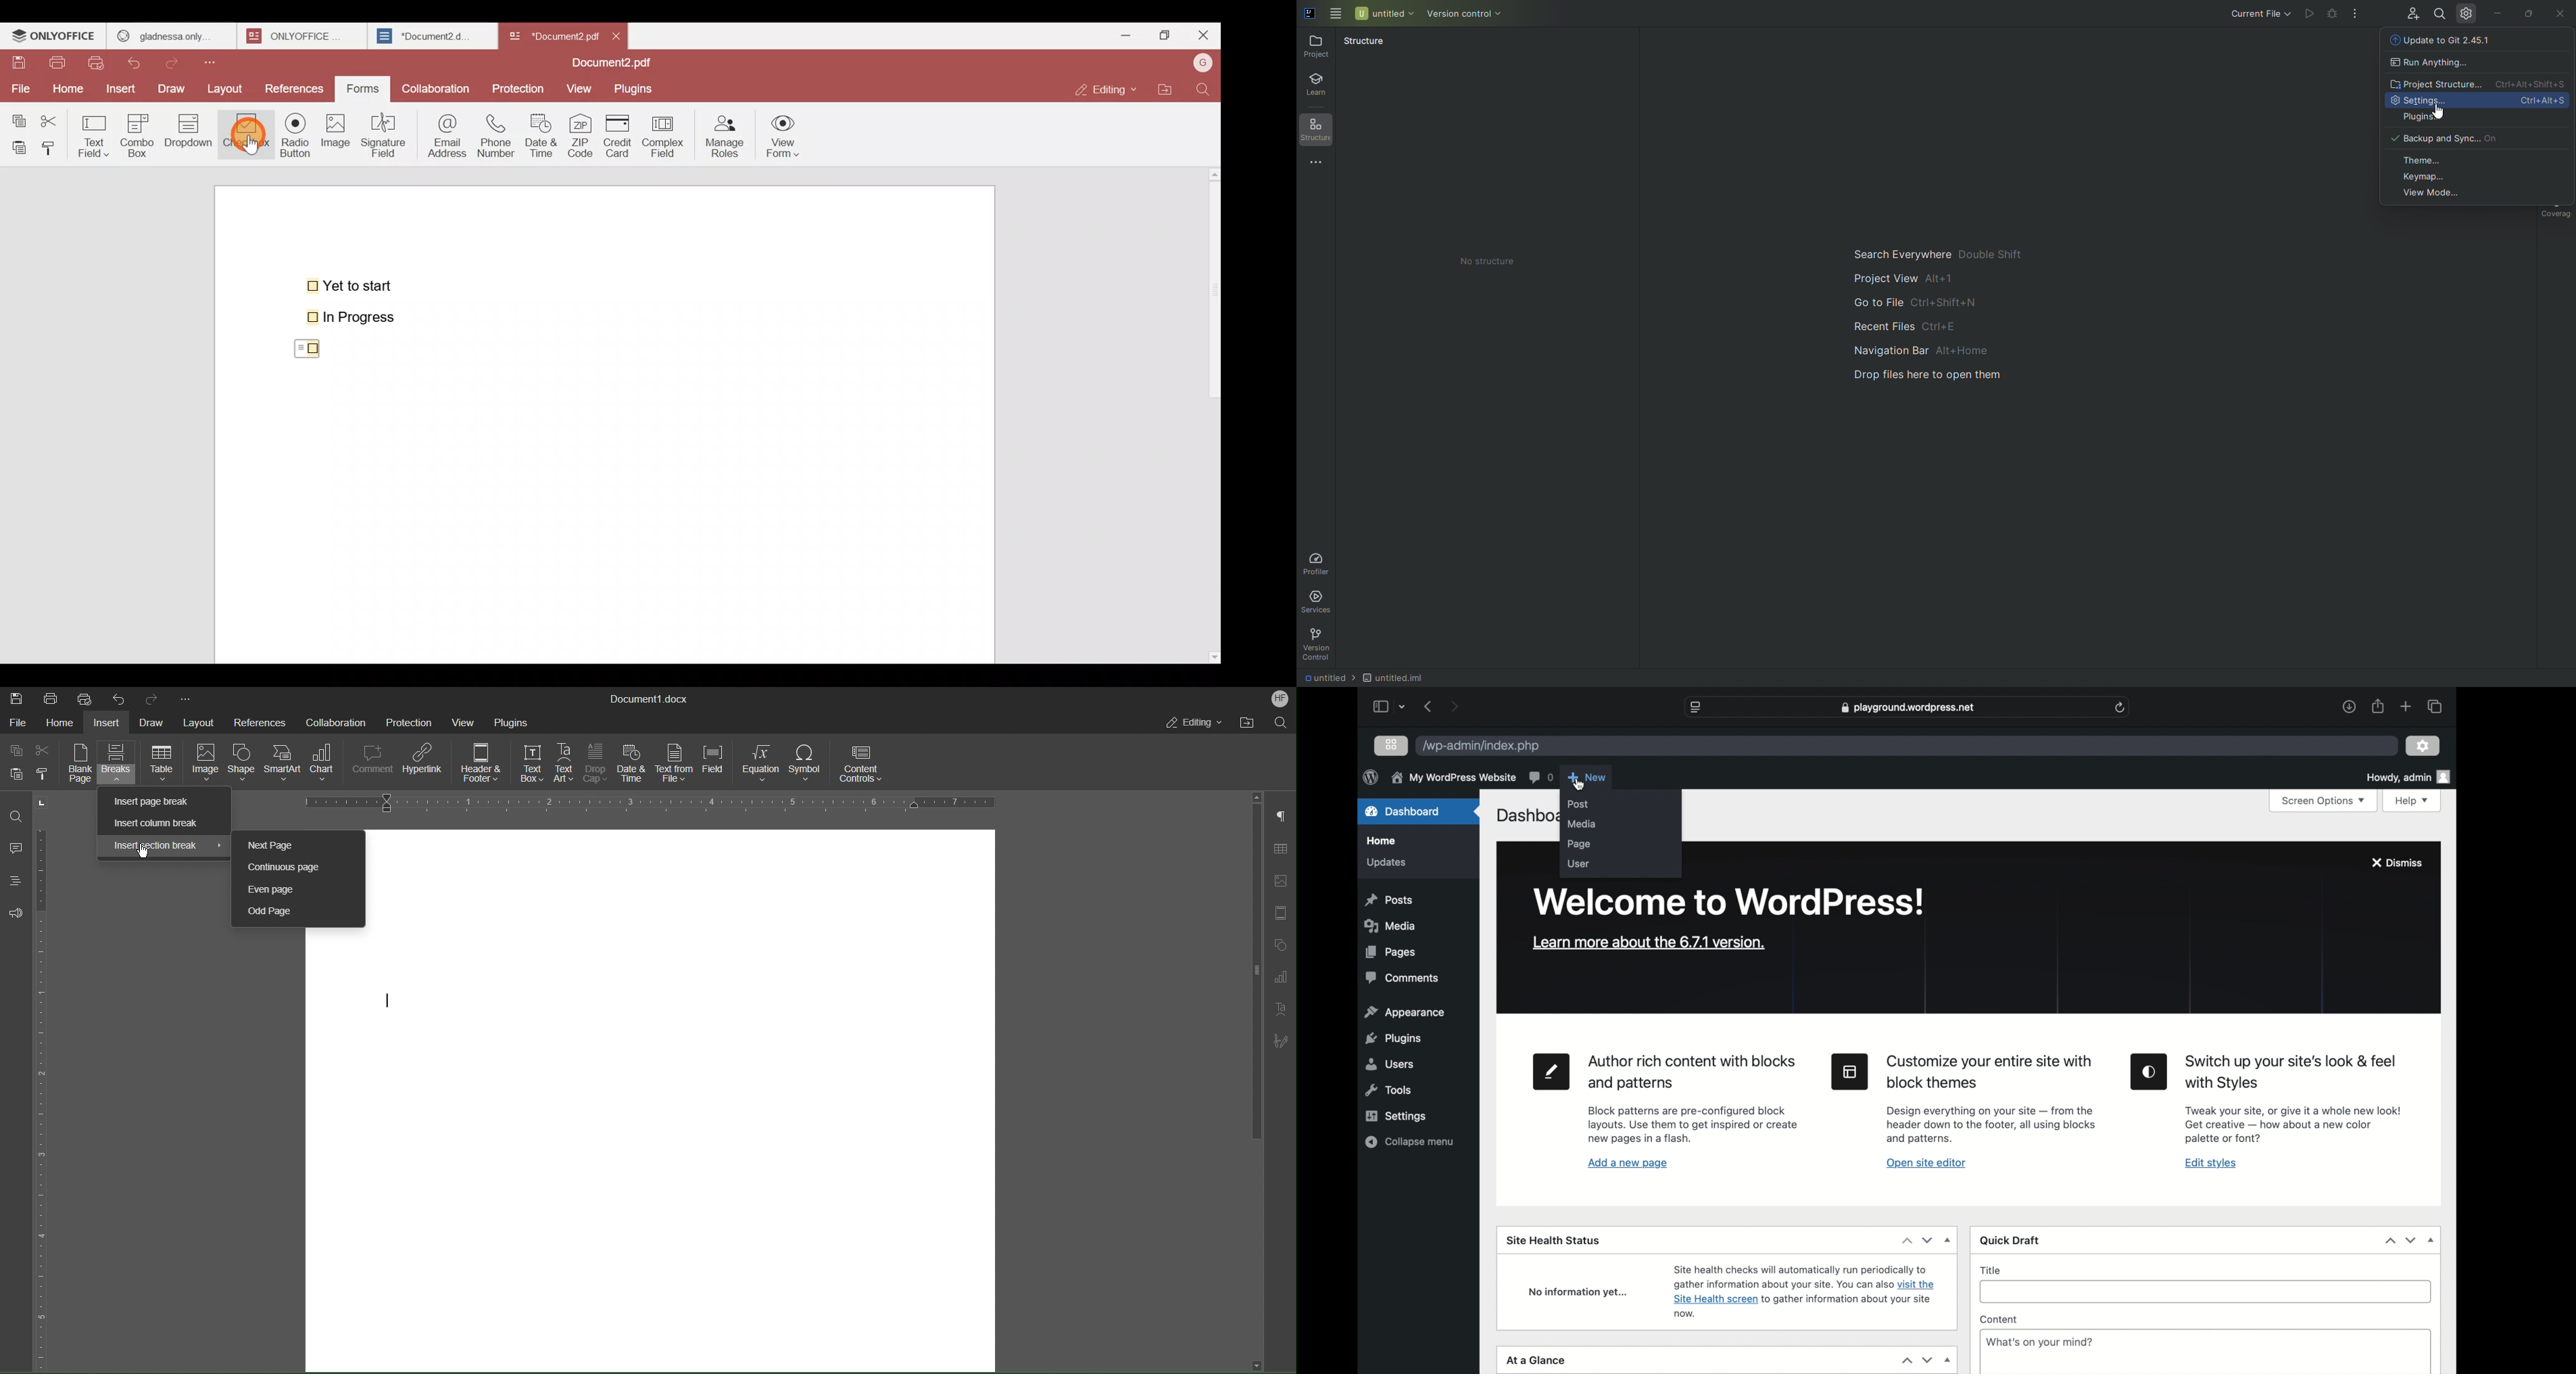 Image resolution: width=2576 pixels, height=1400 pixels. I want to click on cursor, so click(1580, 784).